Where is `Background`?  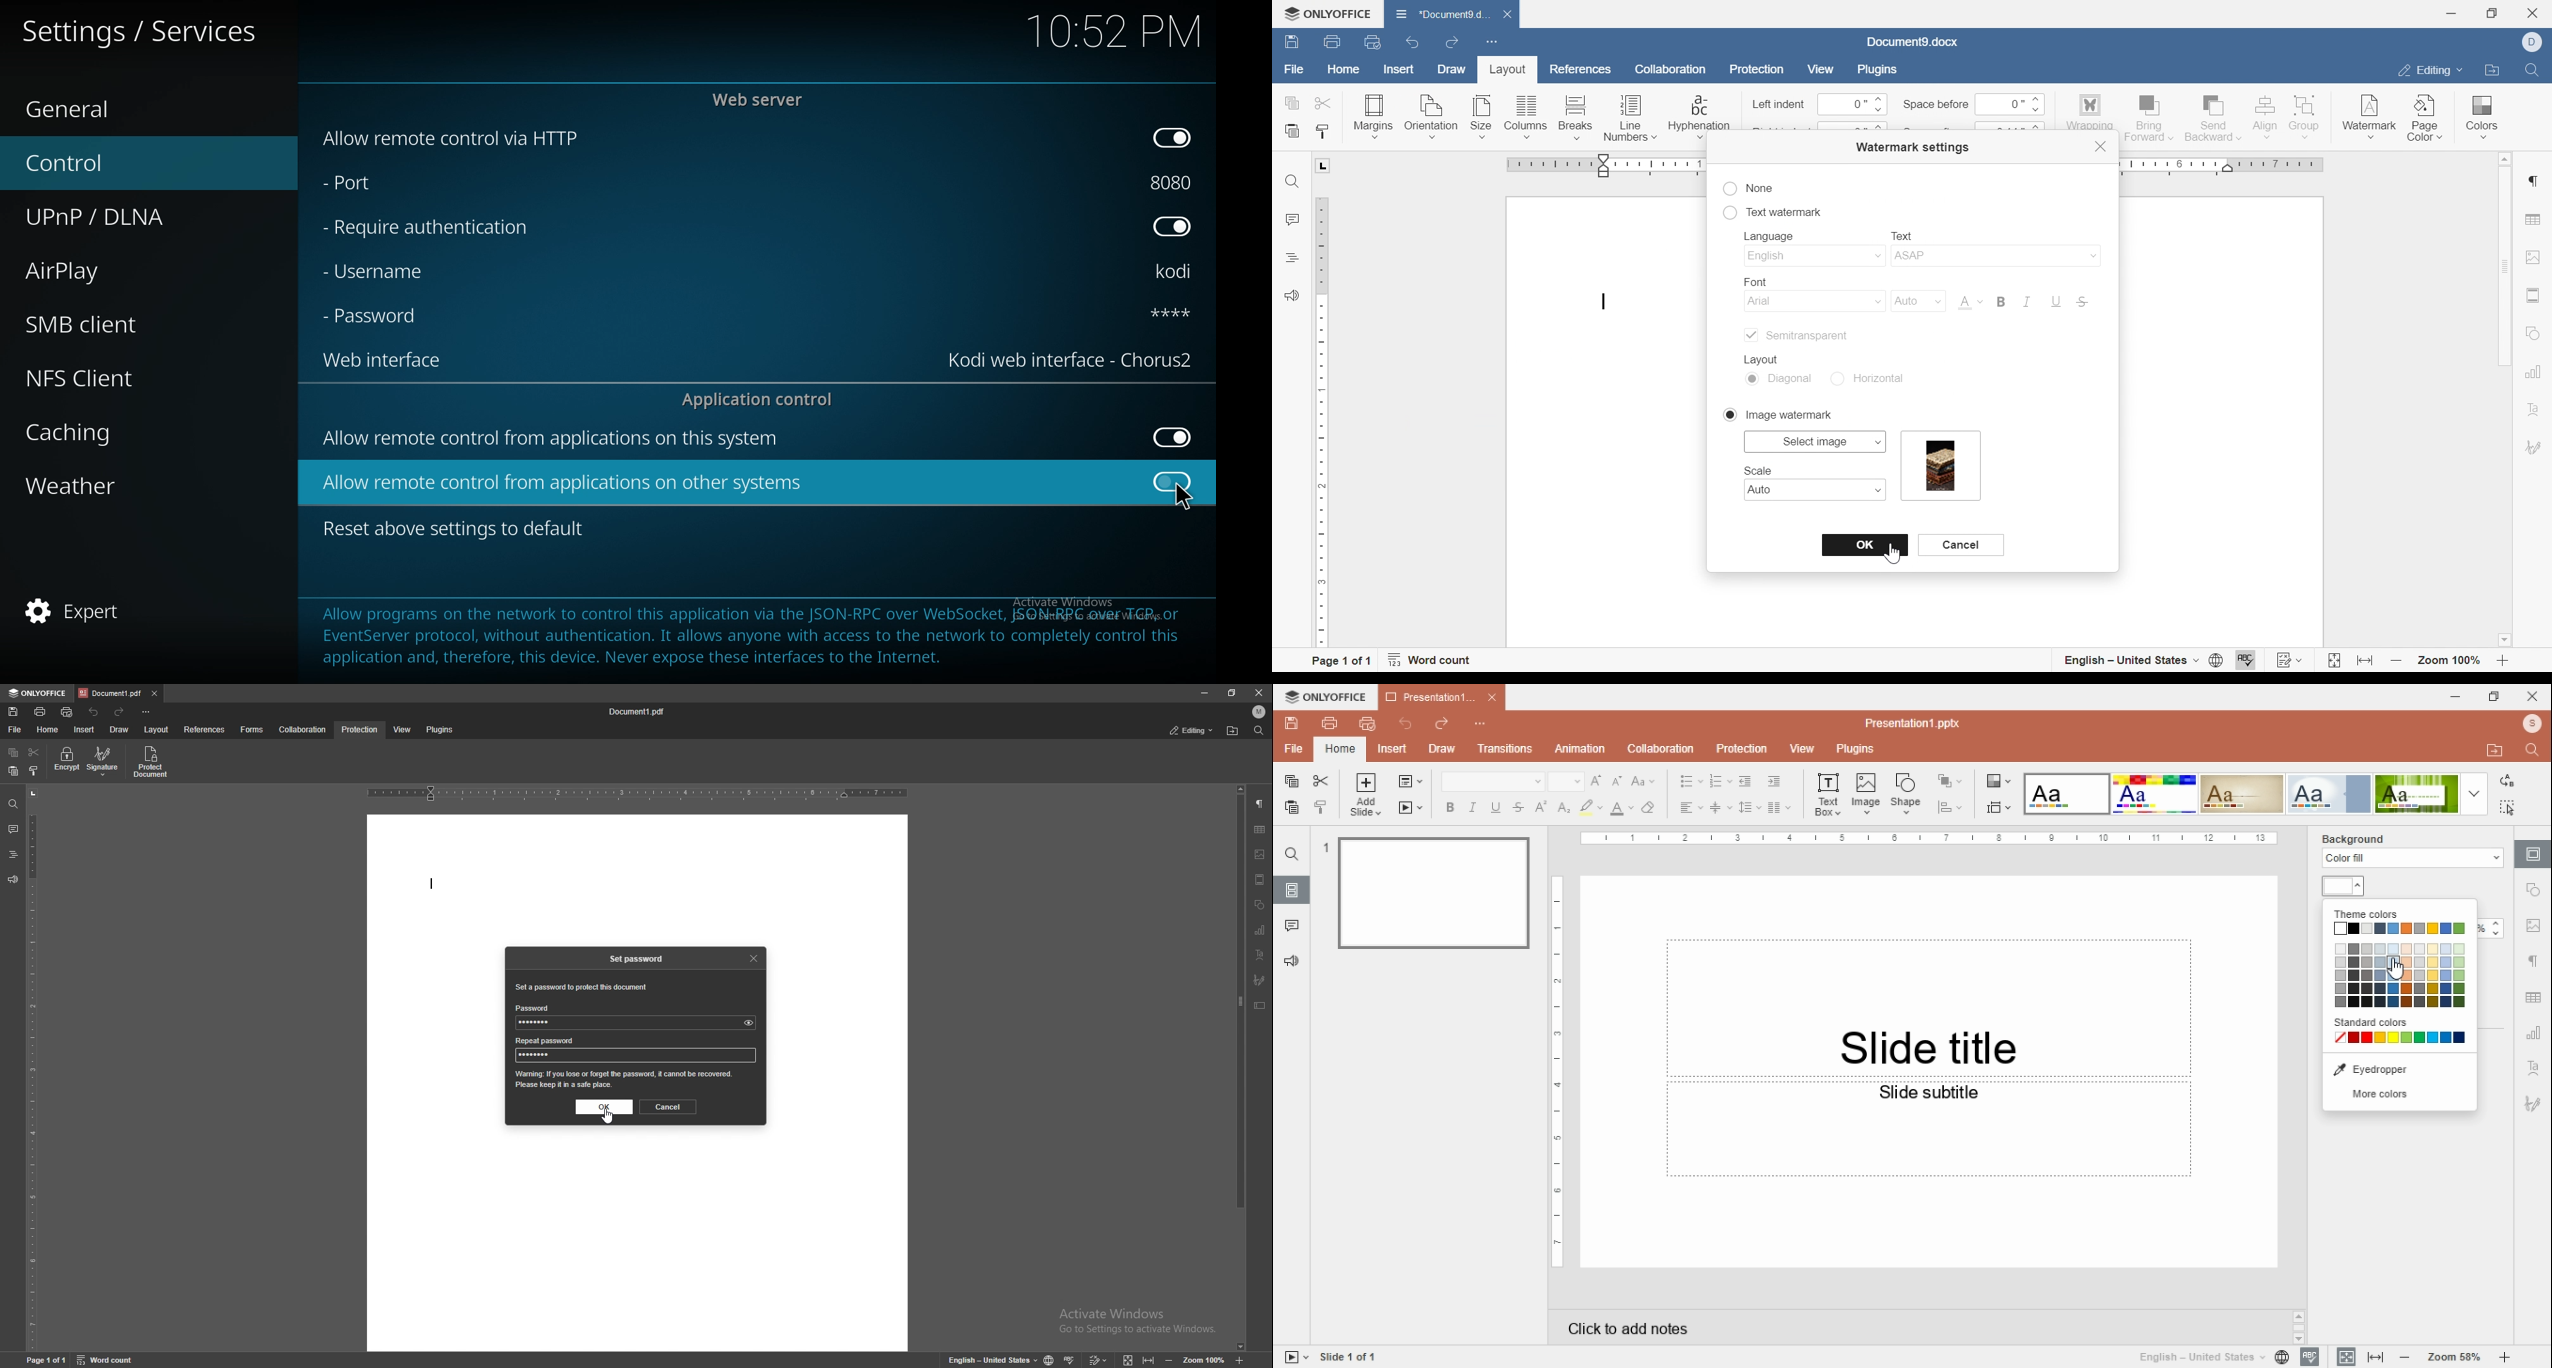 Background is located at coordinates (2372, 837).